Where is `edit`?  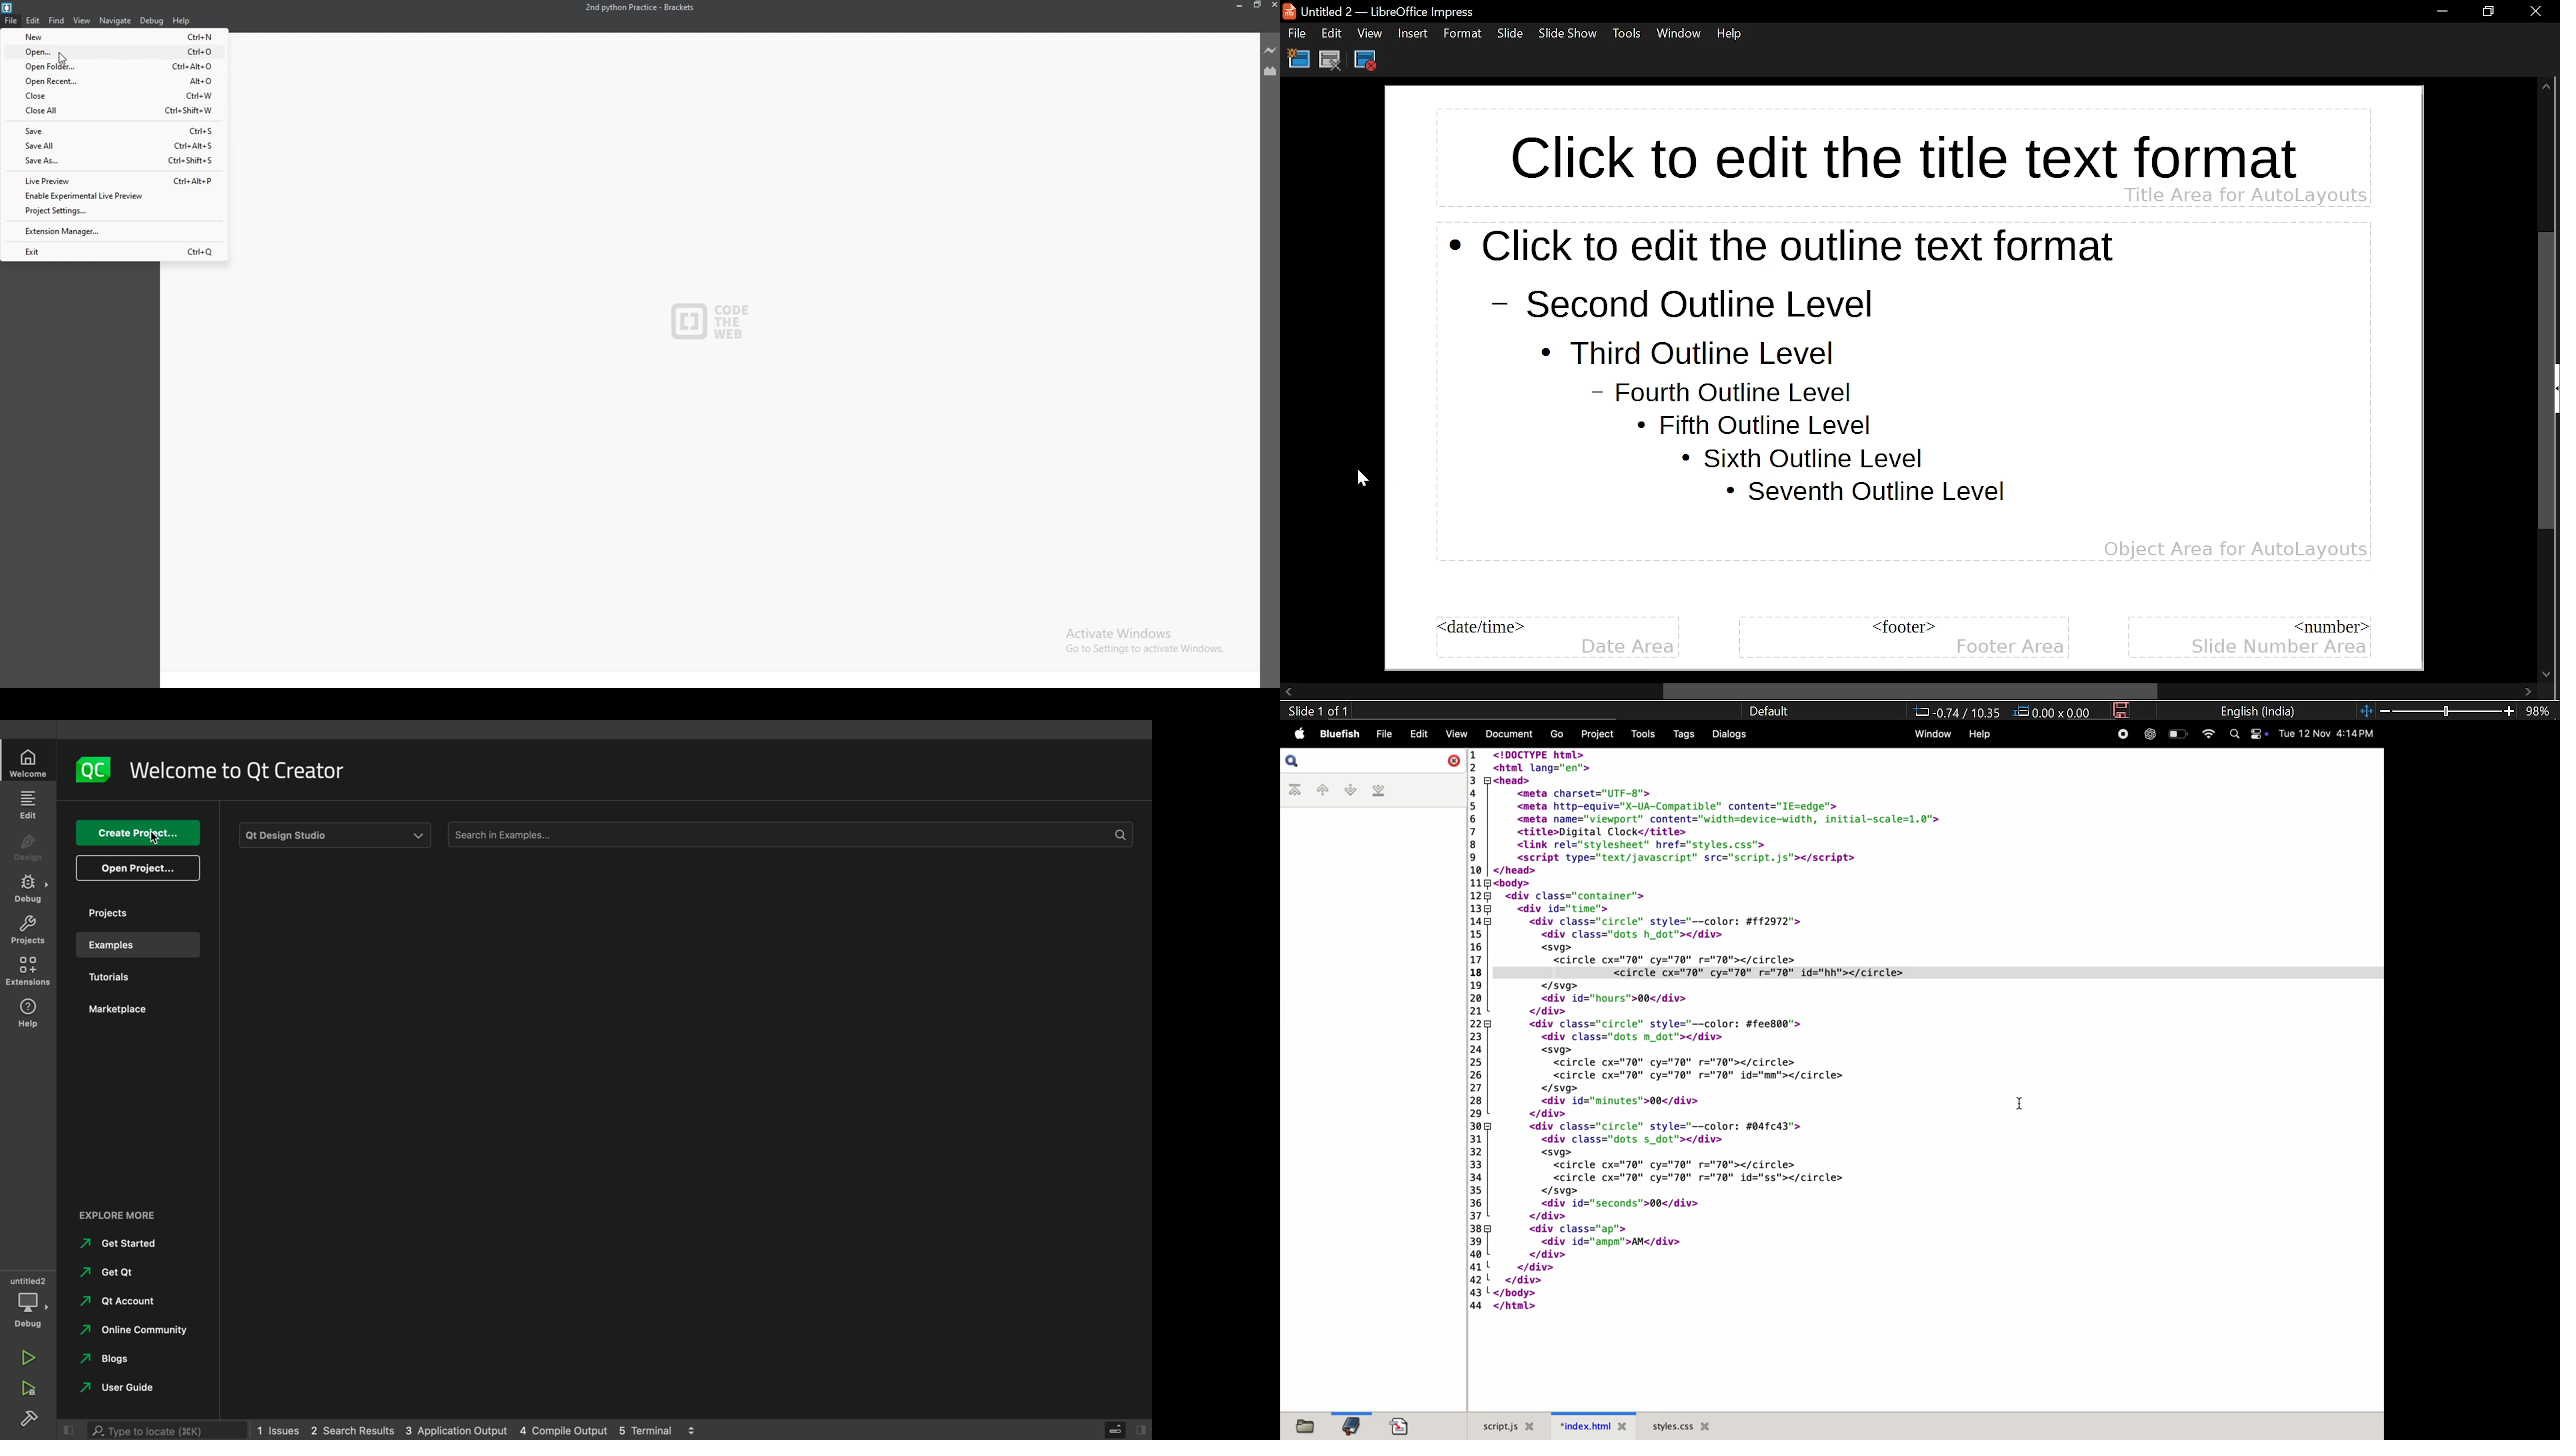
edit is located at coordinates (1416, 734).